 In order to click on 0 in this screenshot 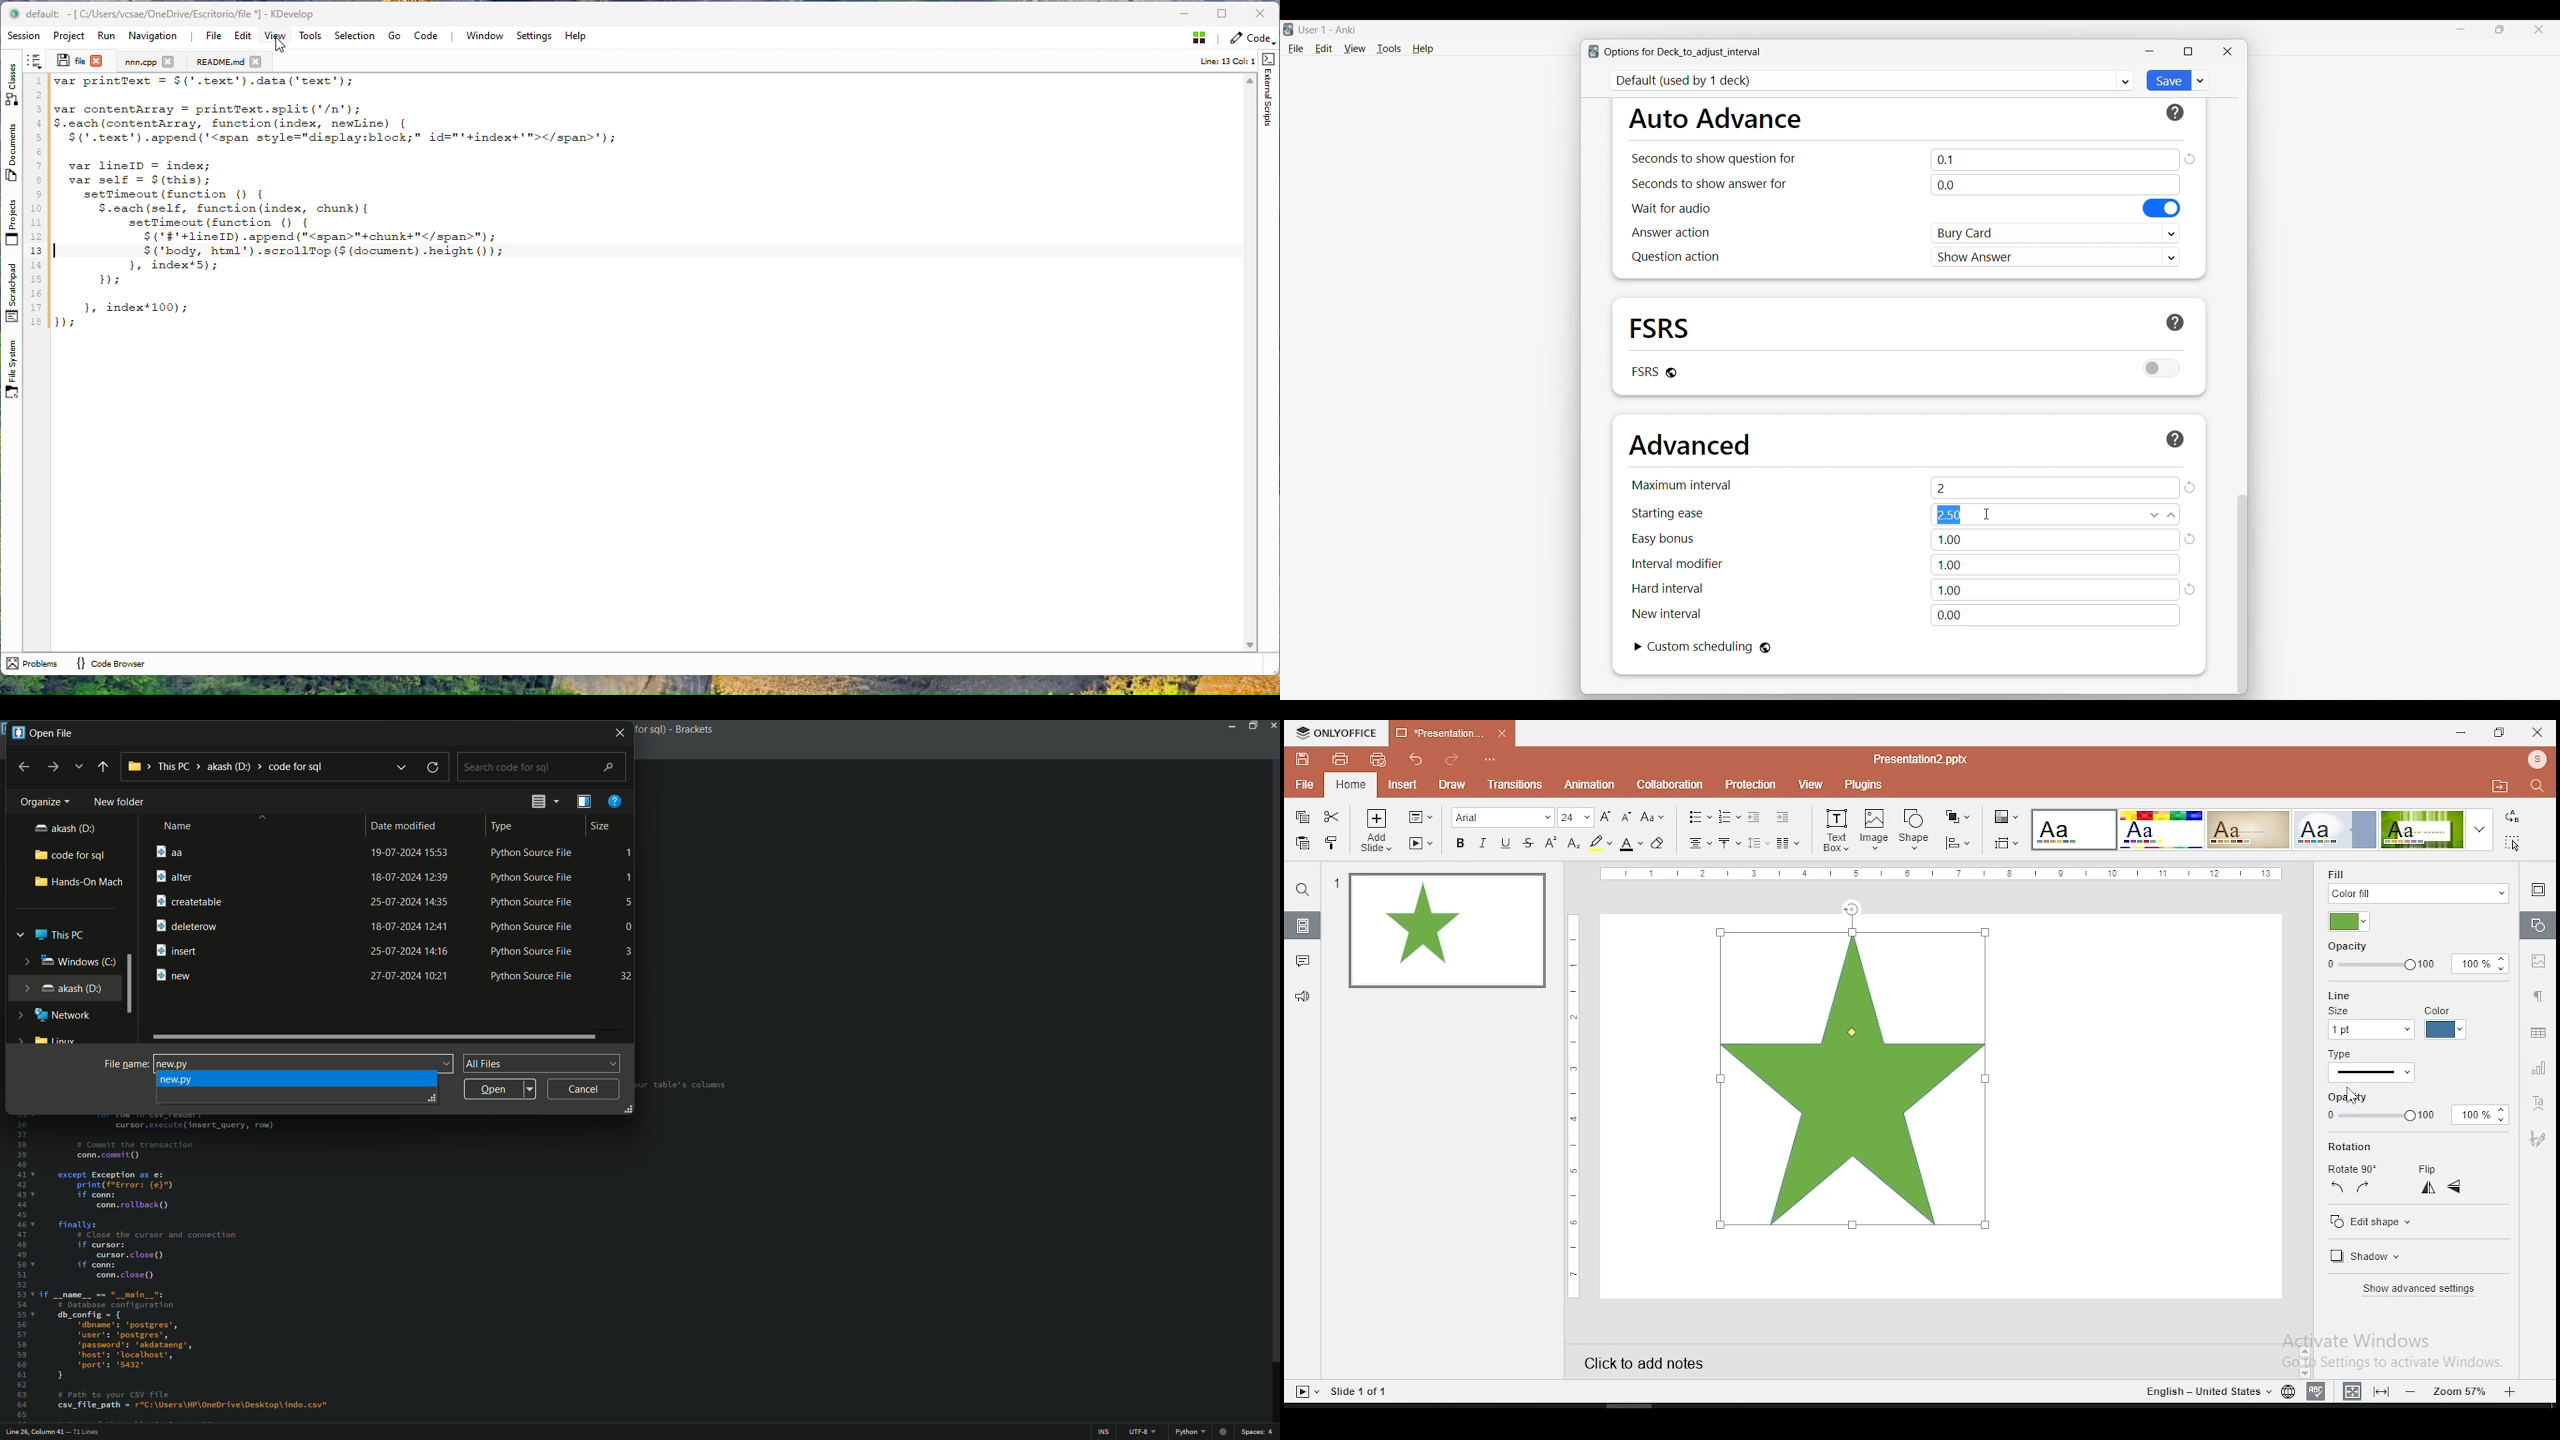, I will do `click(629, 927)`.